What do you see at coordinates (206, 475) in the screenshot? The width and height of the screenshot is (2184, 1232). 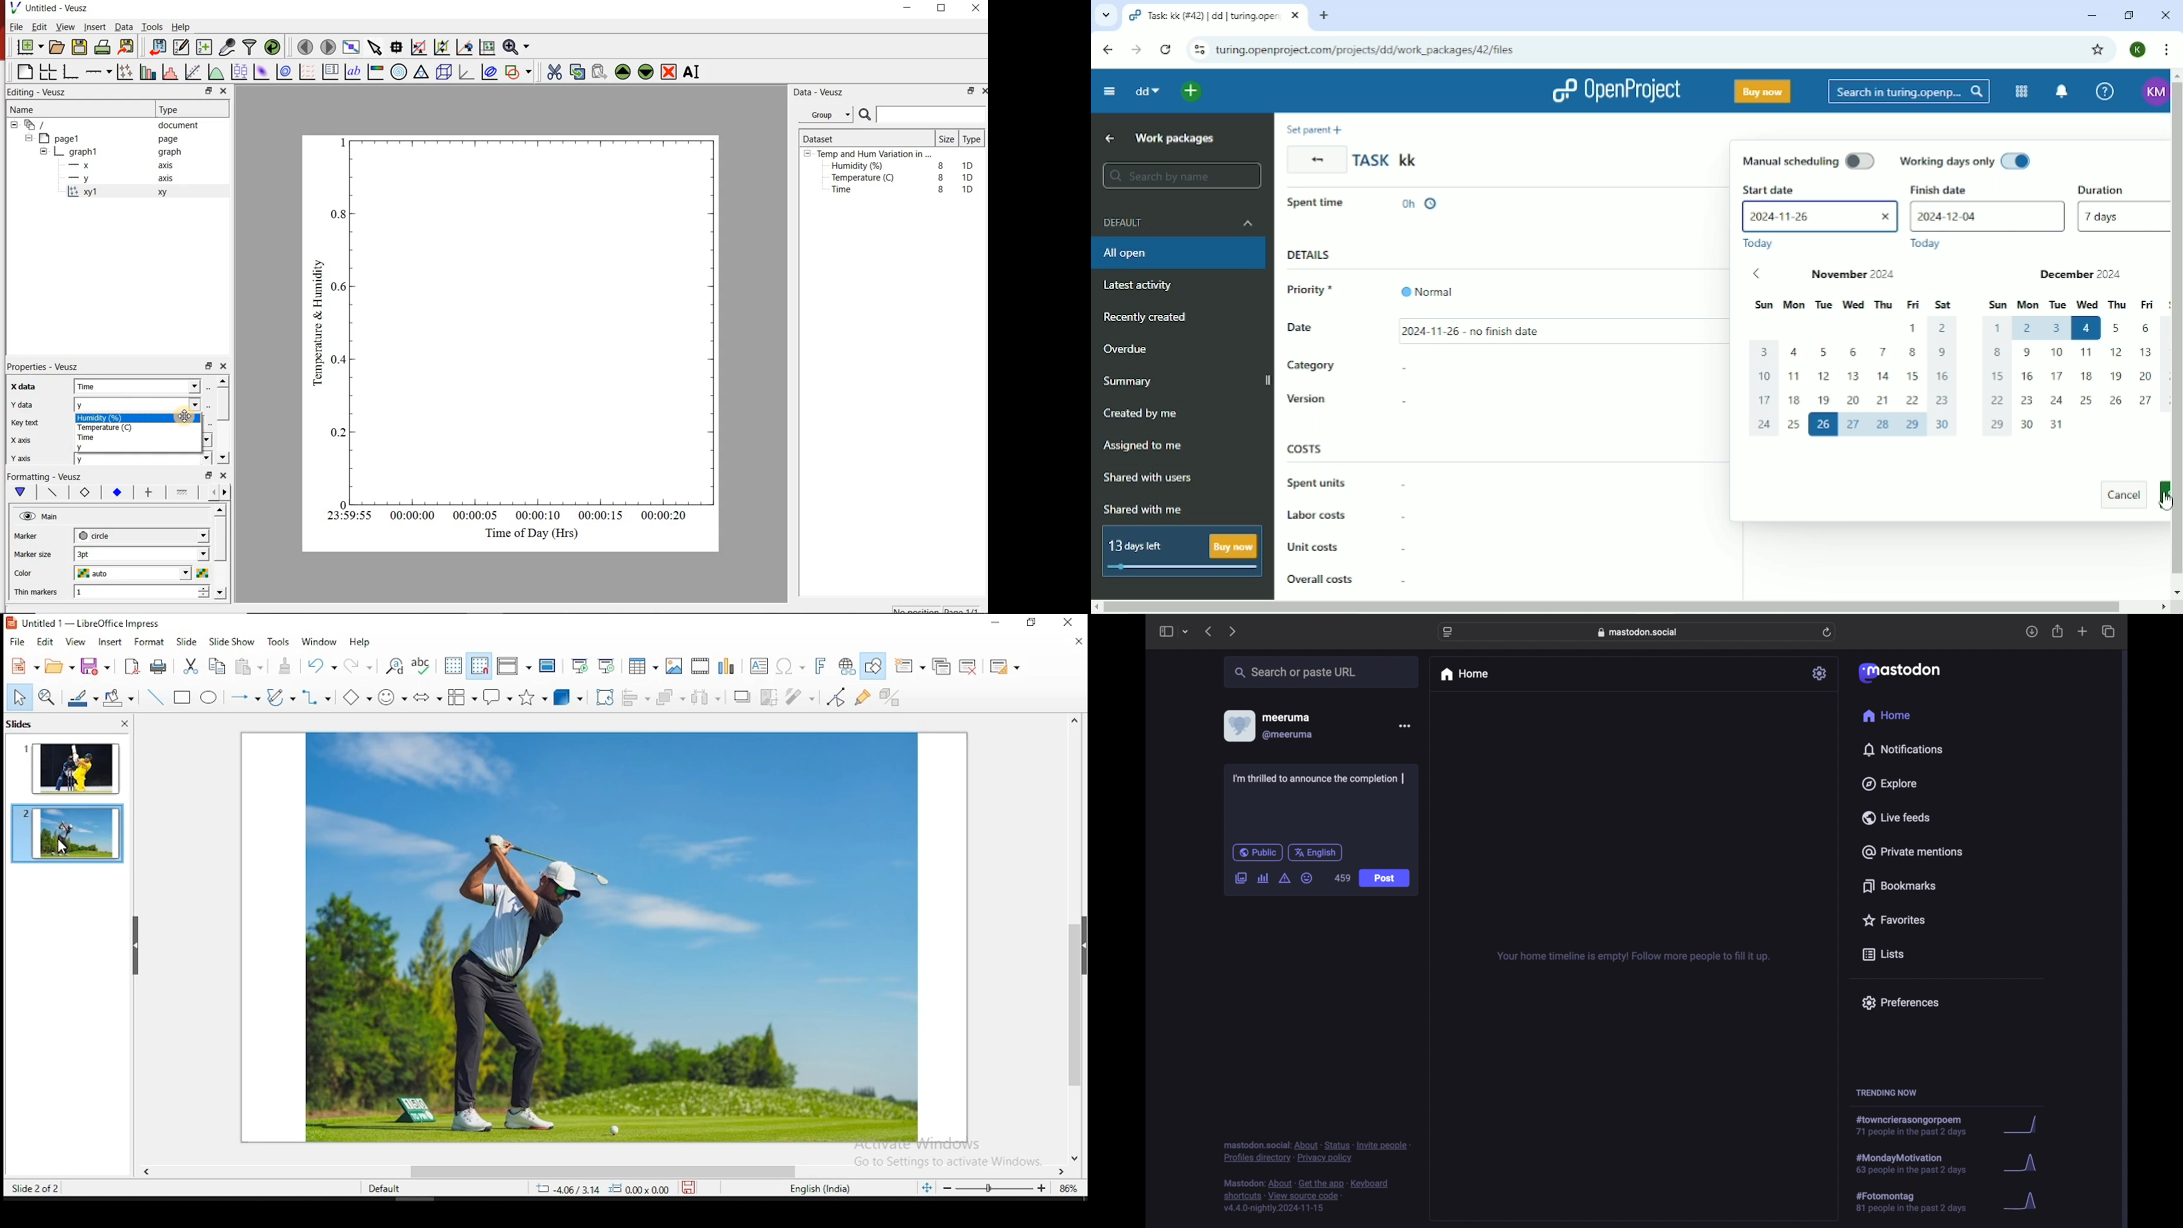 I see `restore down` at bounding box center [206, 475].